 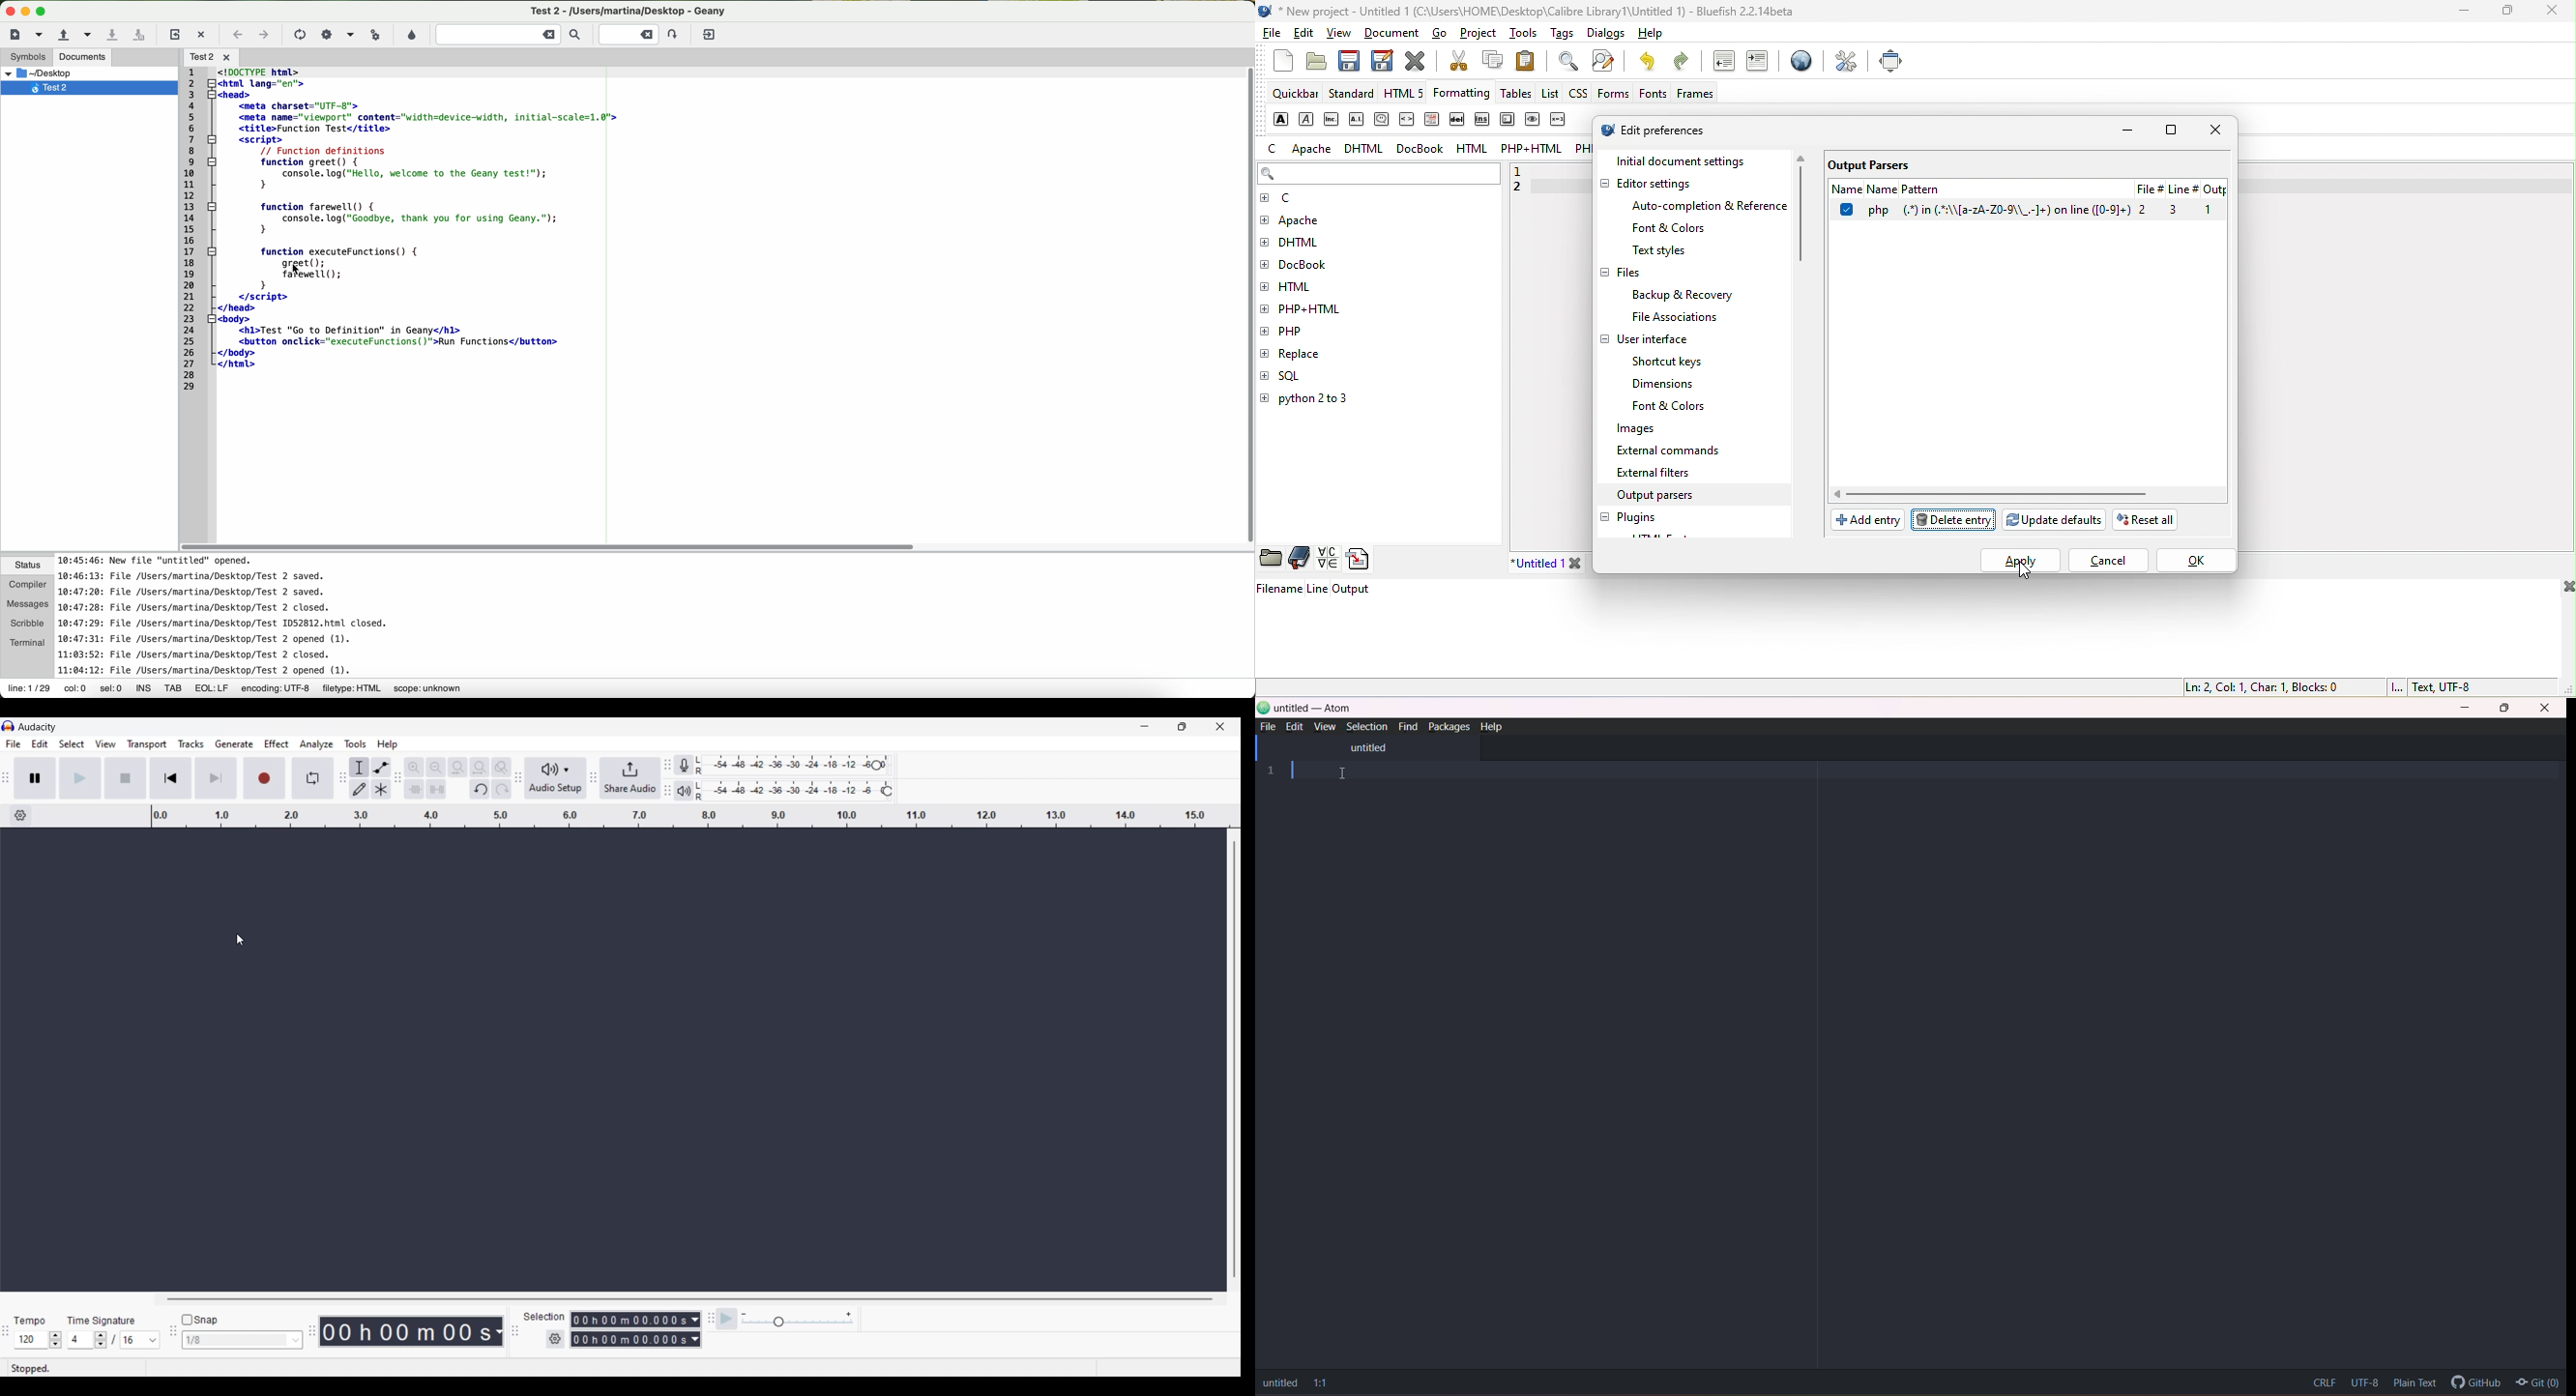 What do you see at coordinates (1310, 149) in the screenshot?
I see `apache` at bounding box center [1310, 149].